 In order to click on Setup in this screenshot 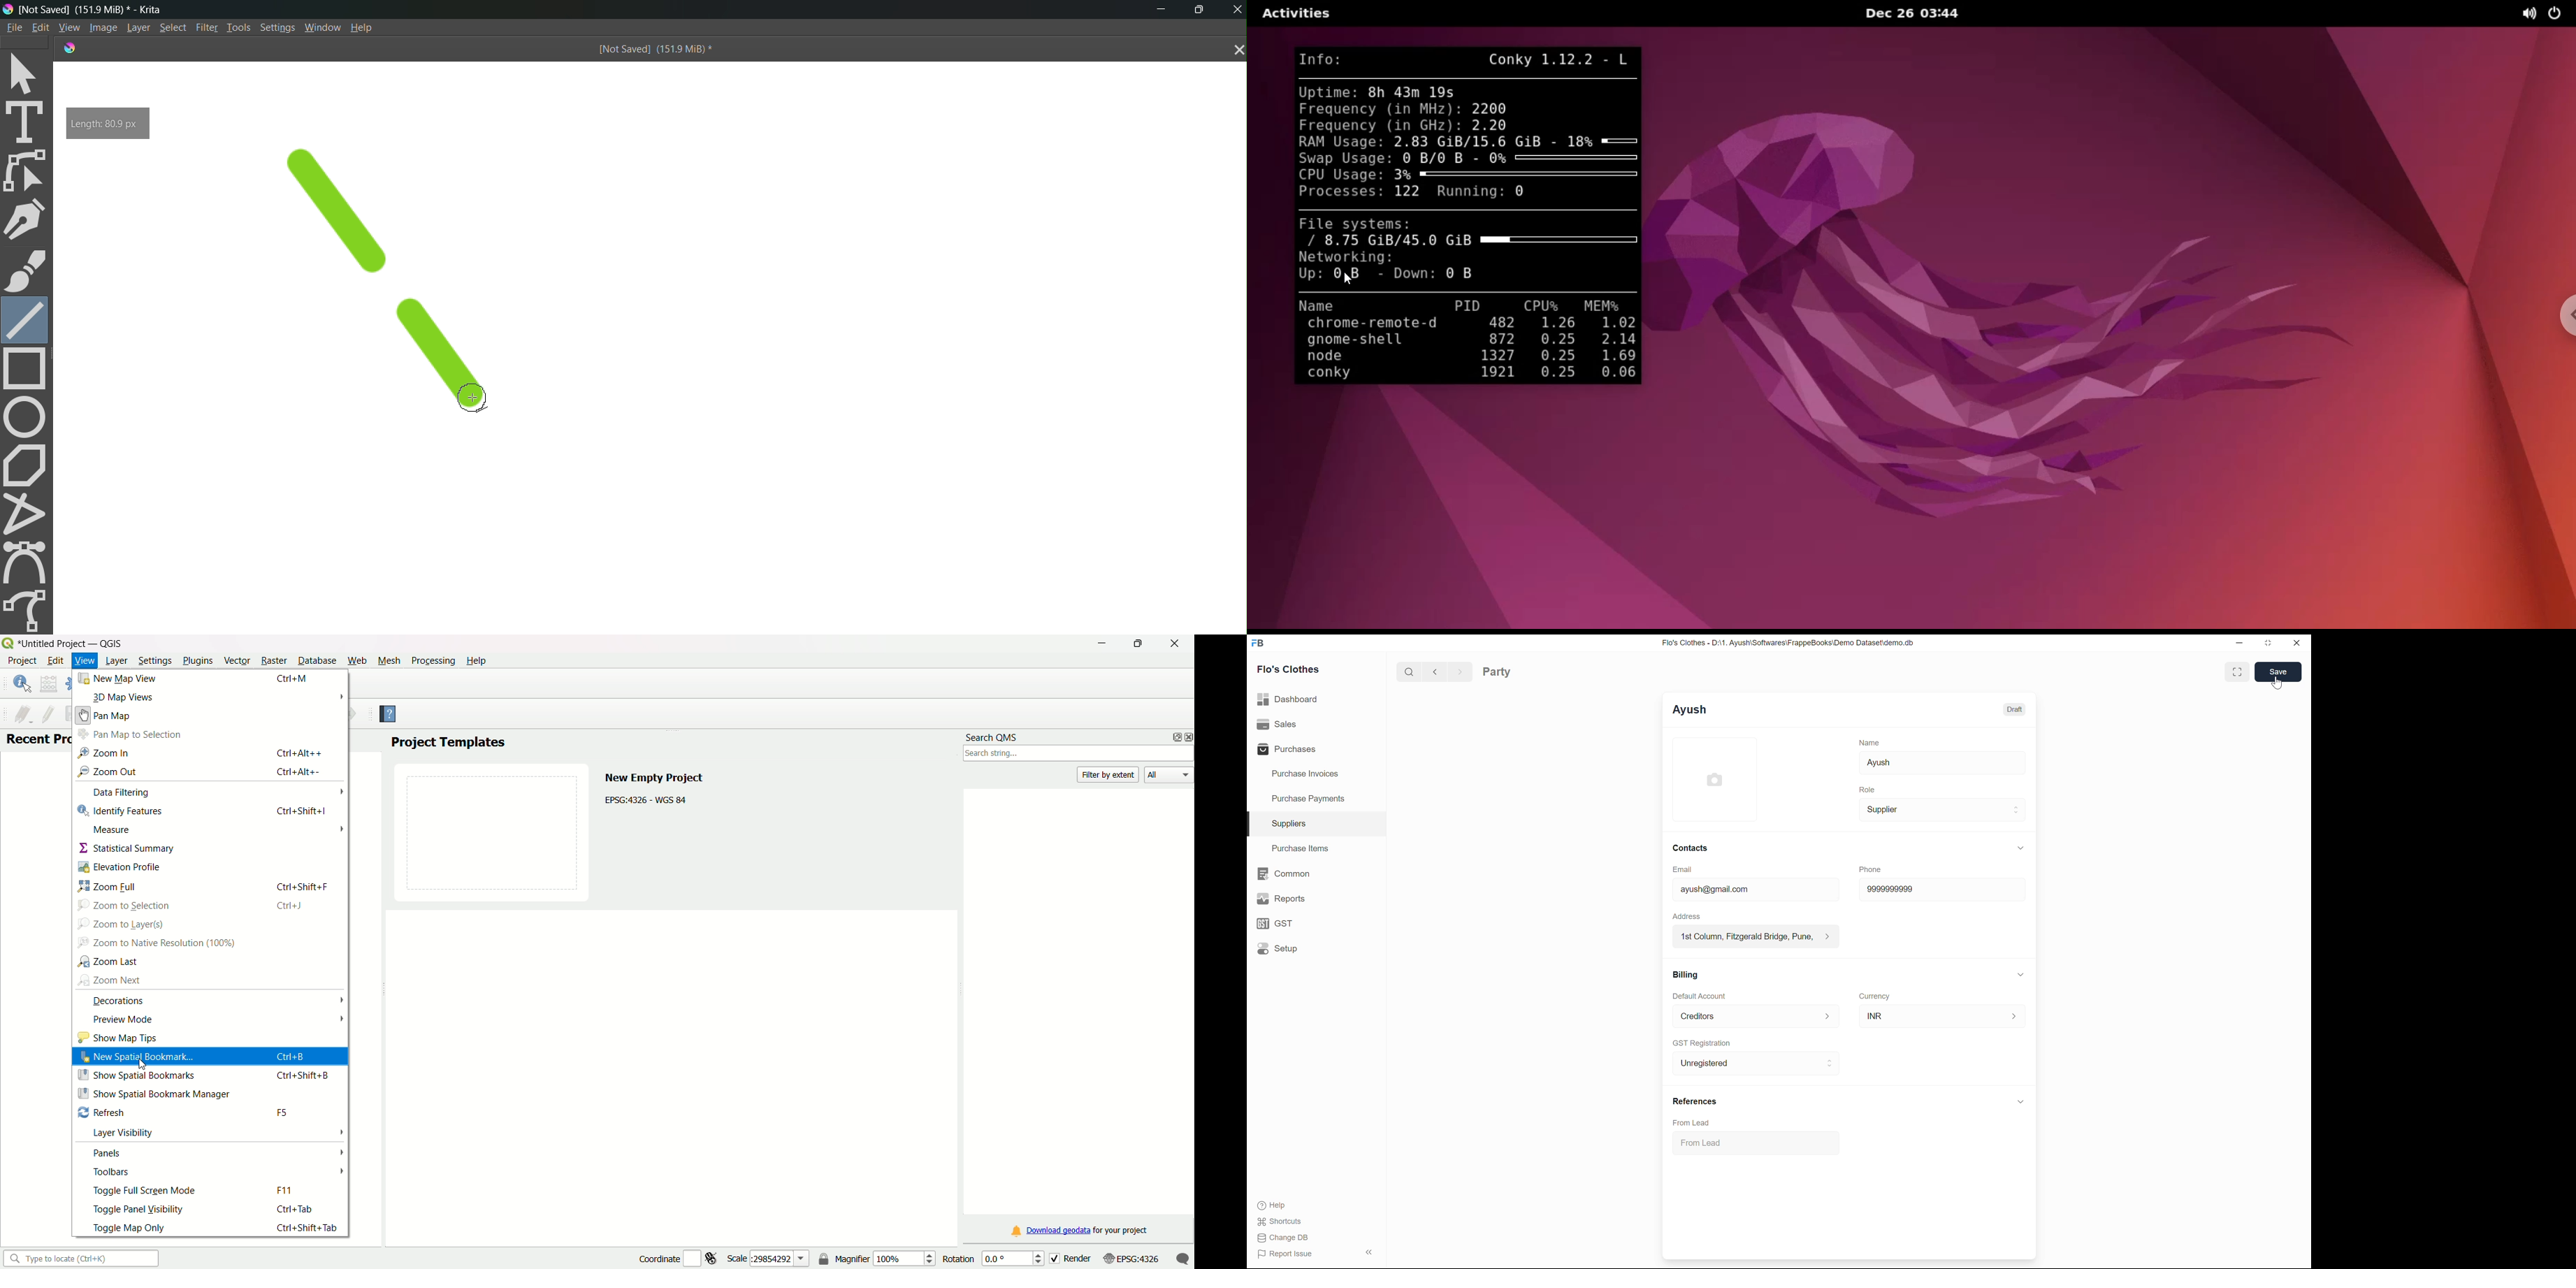, I will do `click(1316, 949)`.